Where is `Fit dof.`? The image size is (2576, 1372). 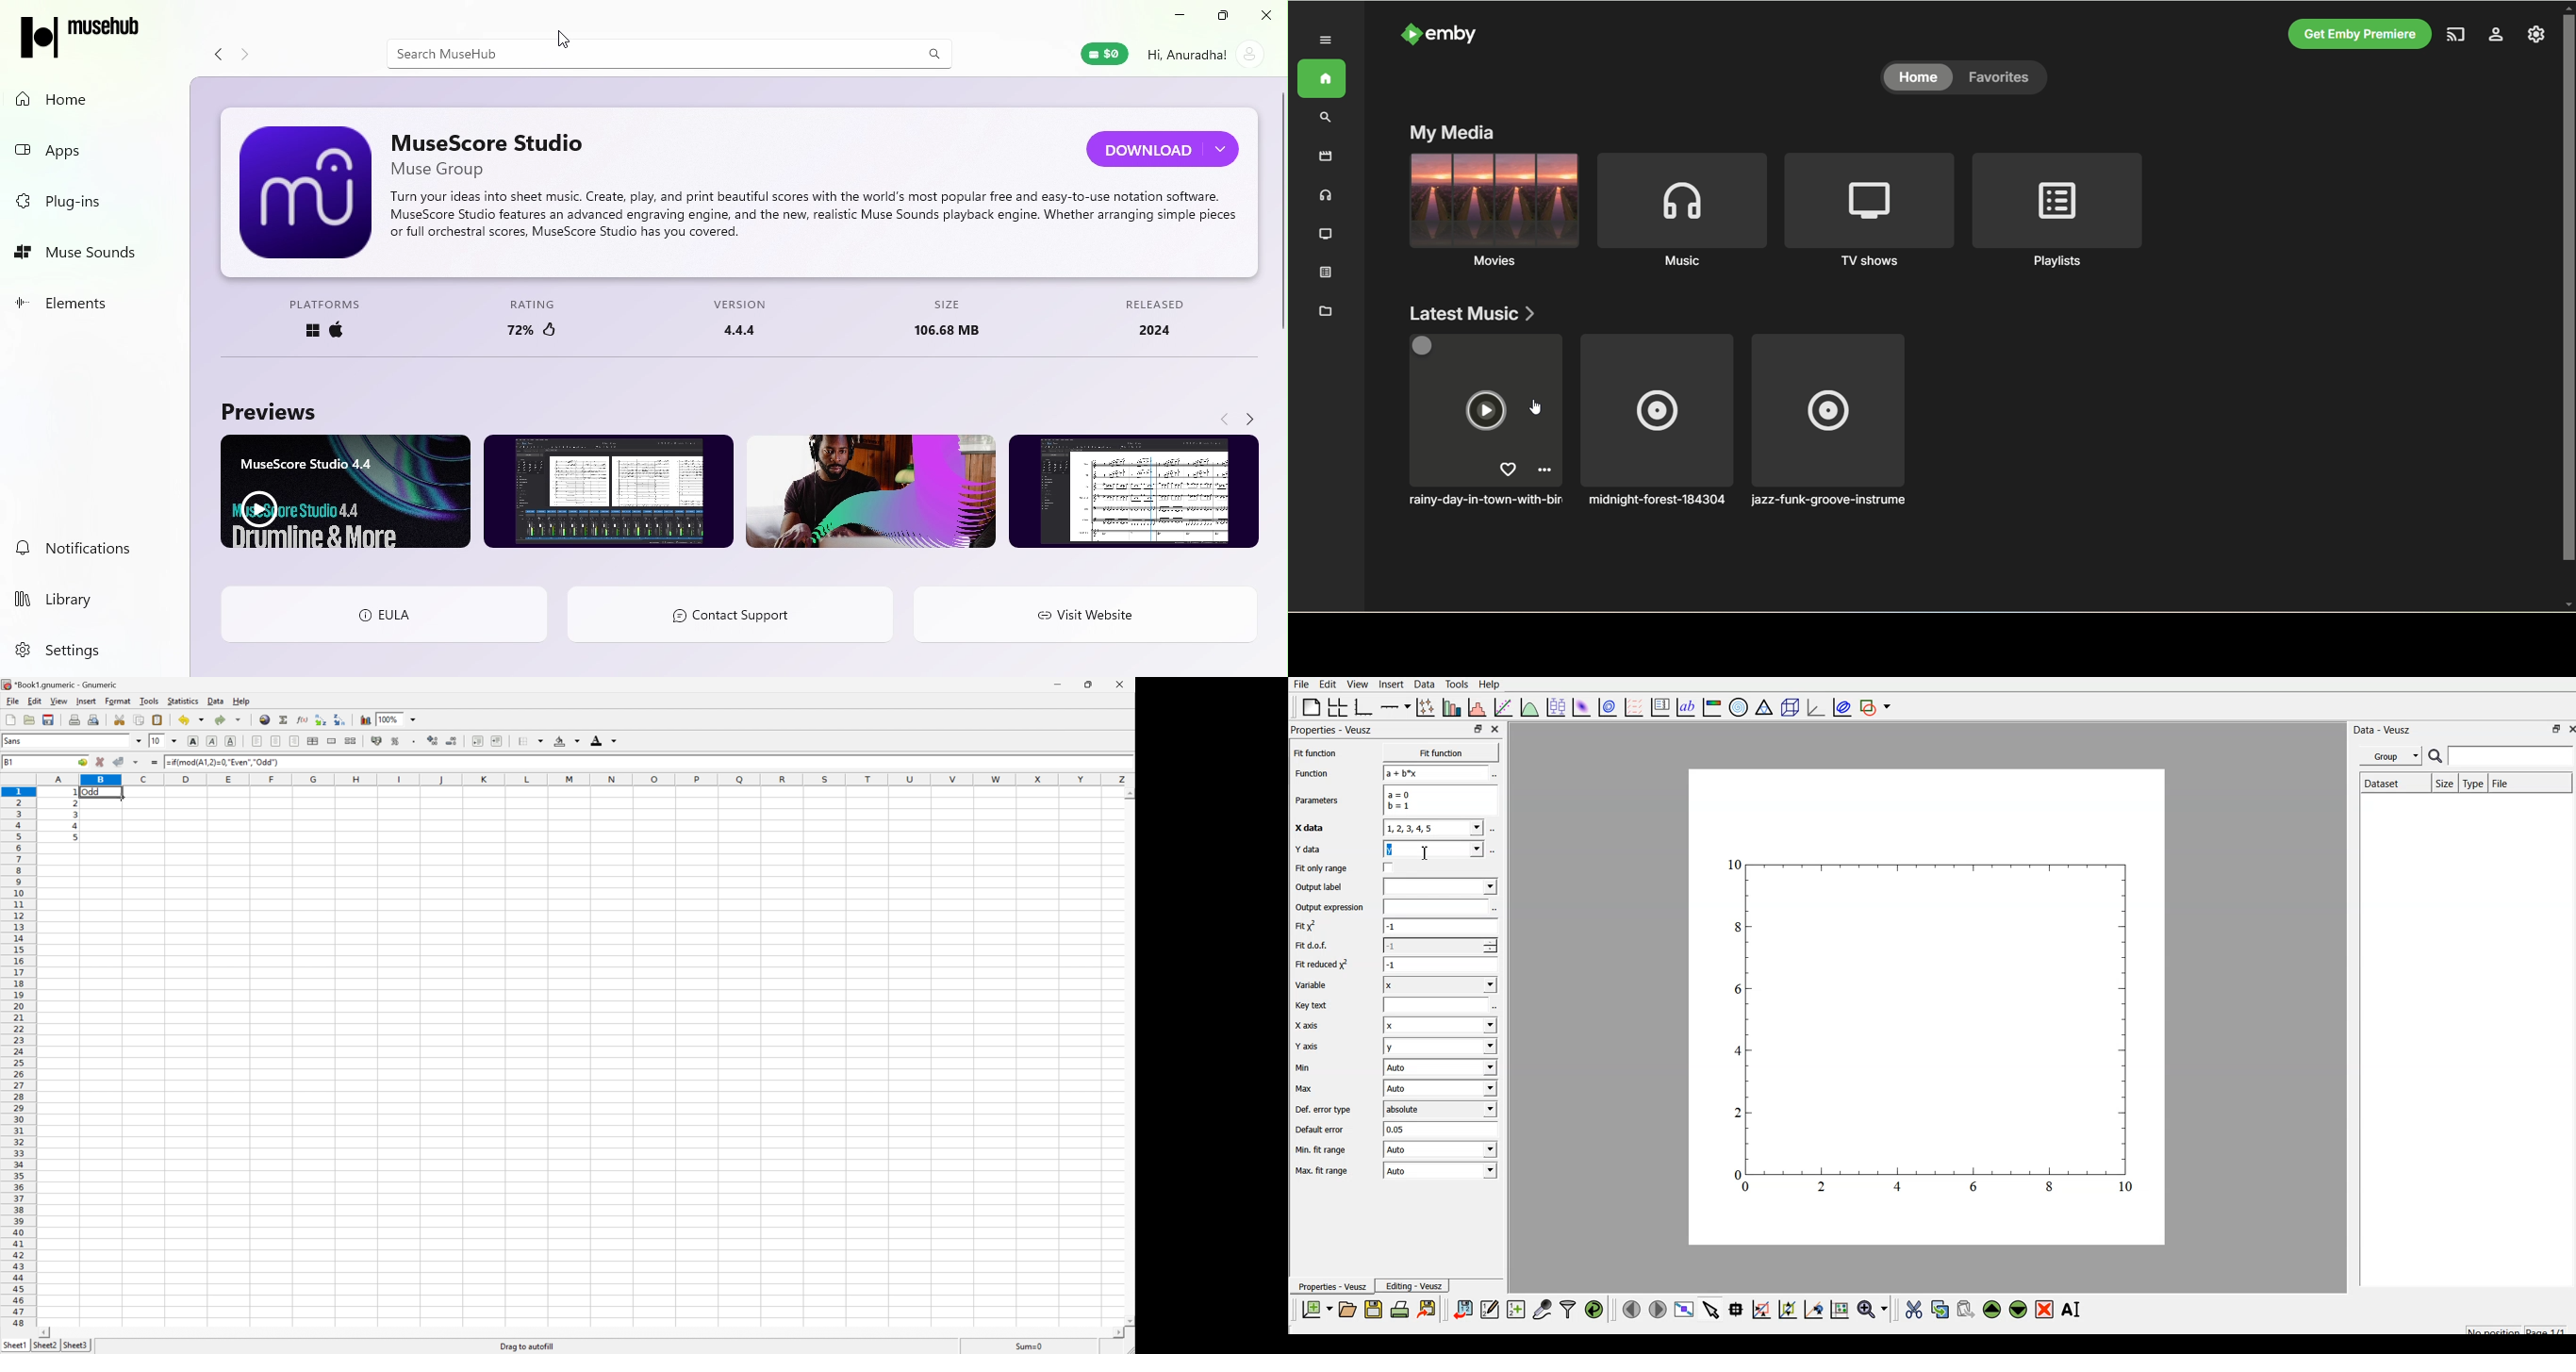
Fit dof. is located at coordinates (1322, 946).